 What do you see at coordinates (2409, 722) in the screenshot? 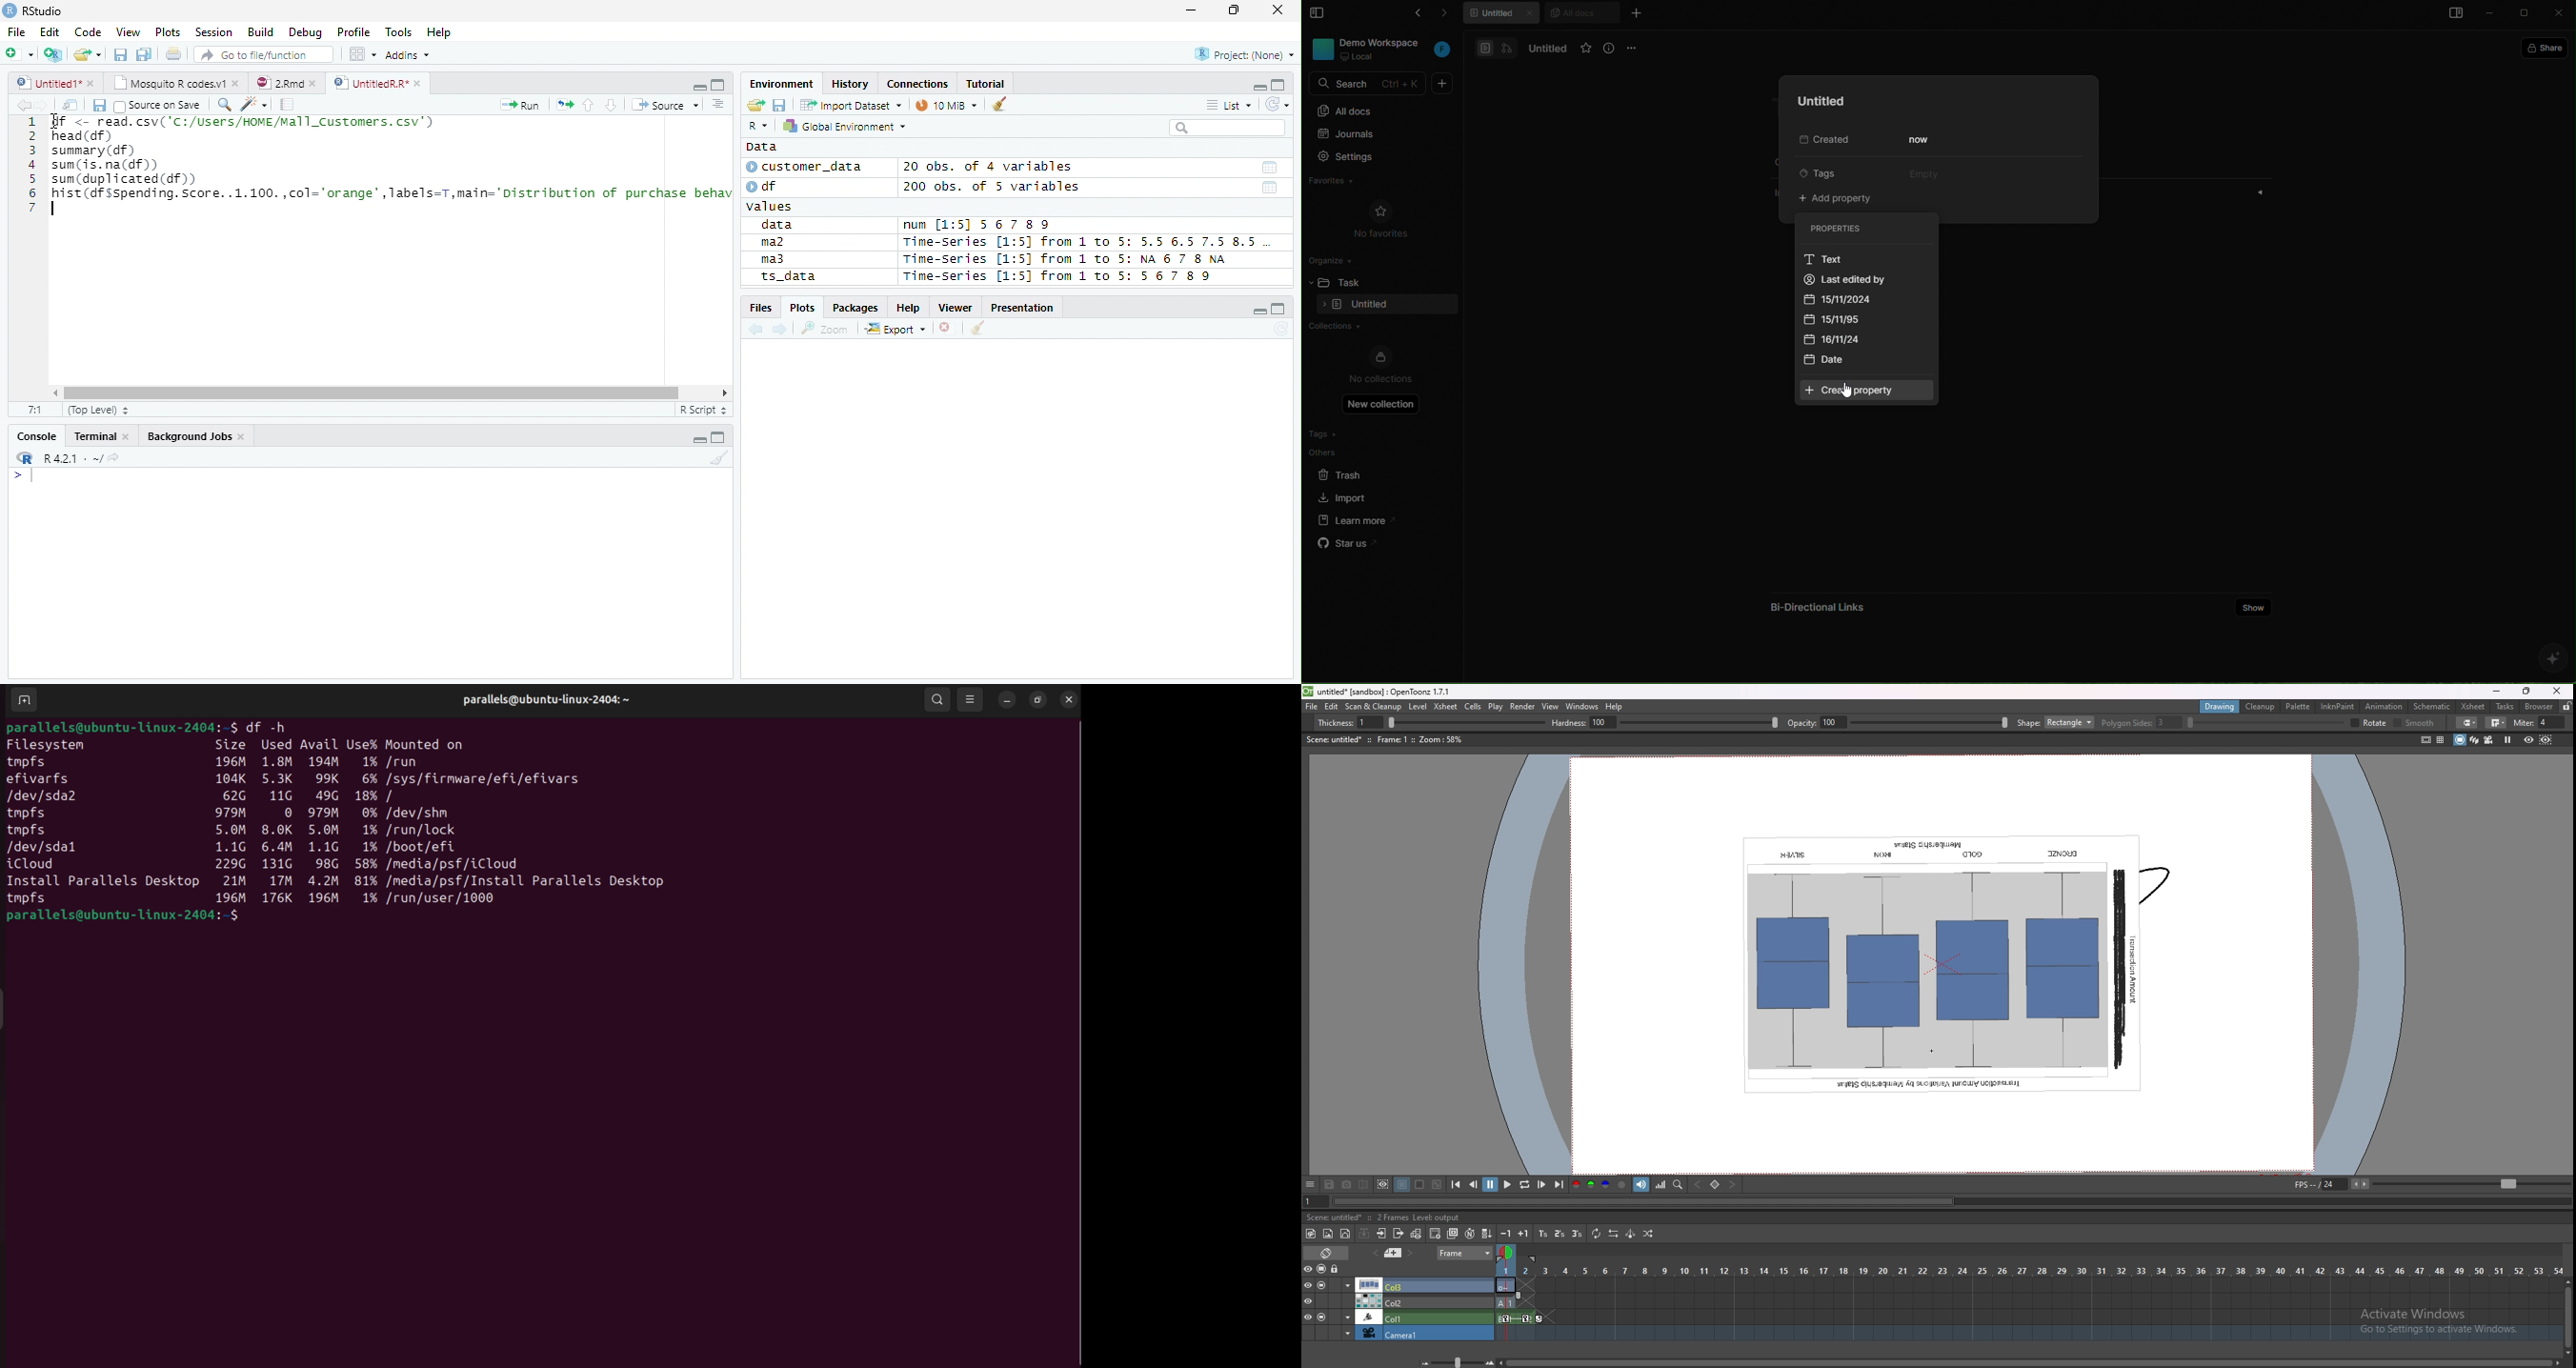
I see `join` at bounding box center [2409, 722].